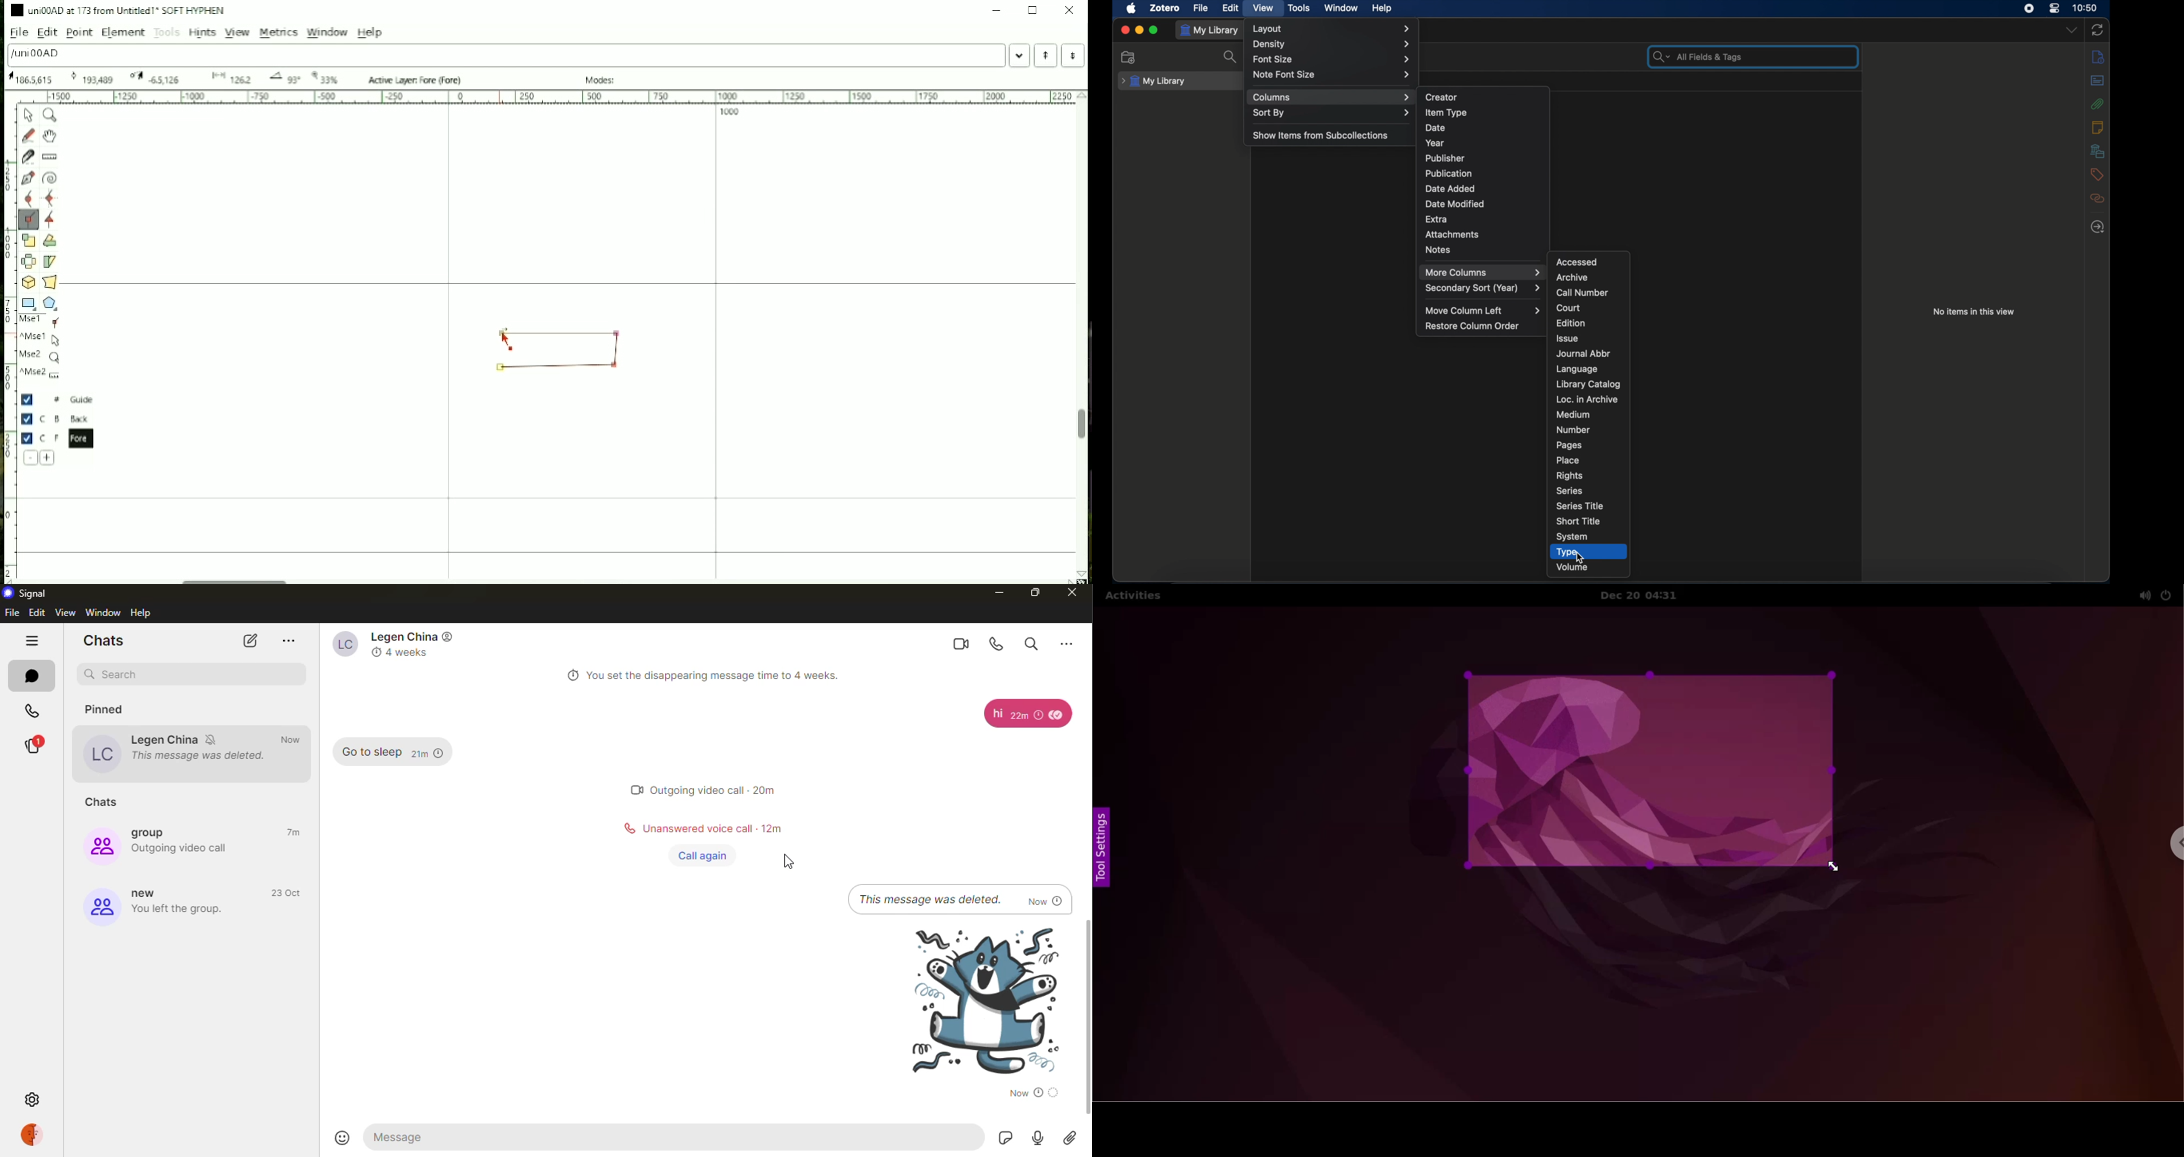 The height and width of the screenshot is (1176, 2184). I want to click on related, so click(2098, 198).